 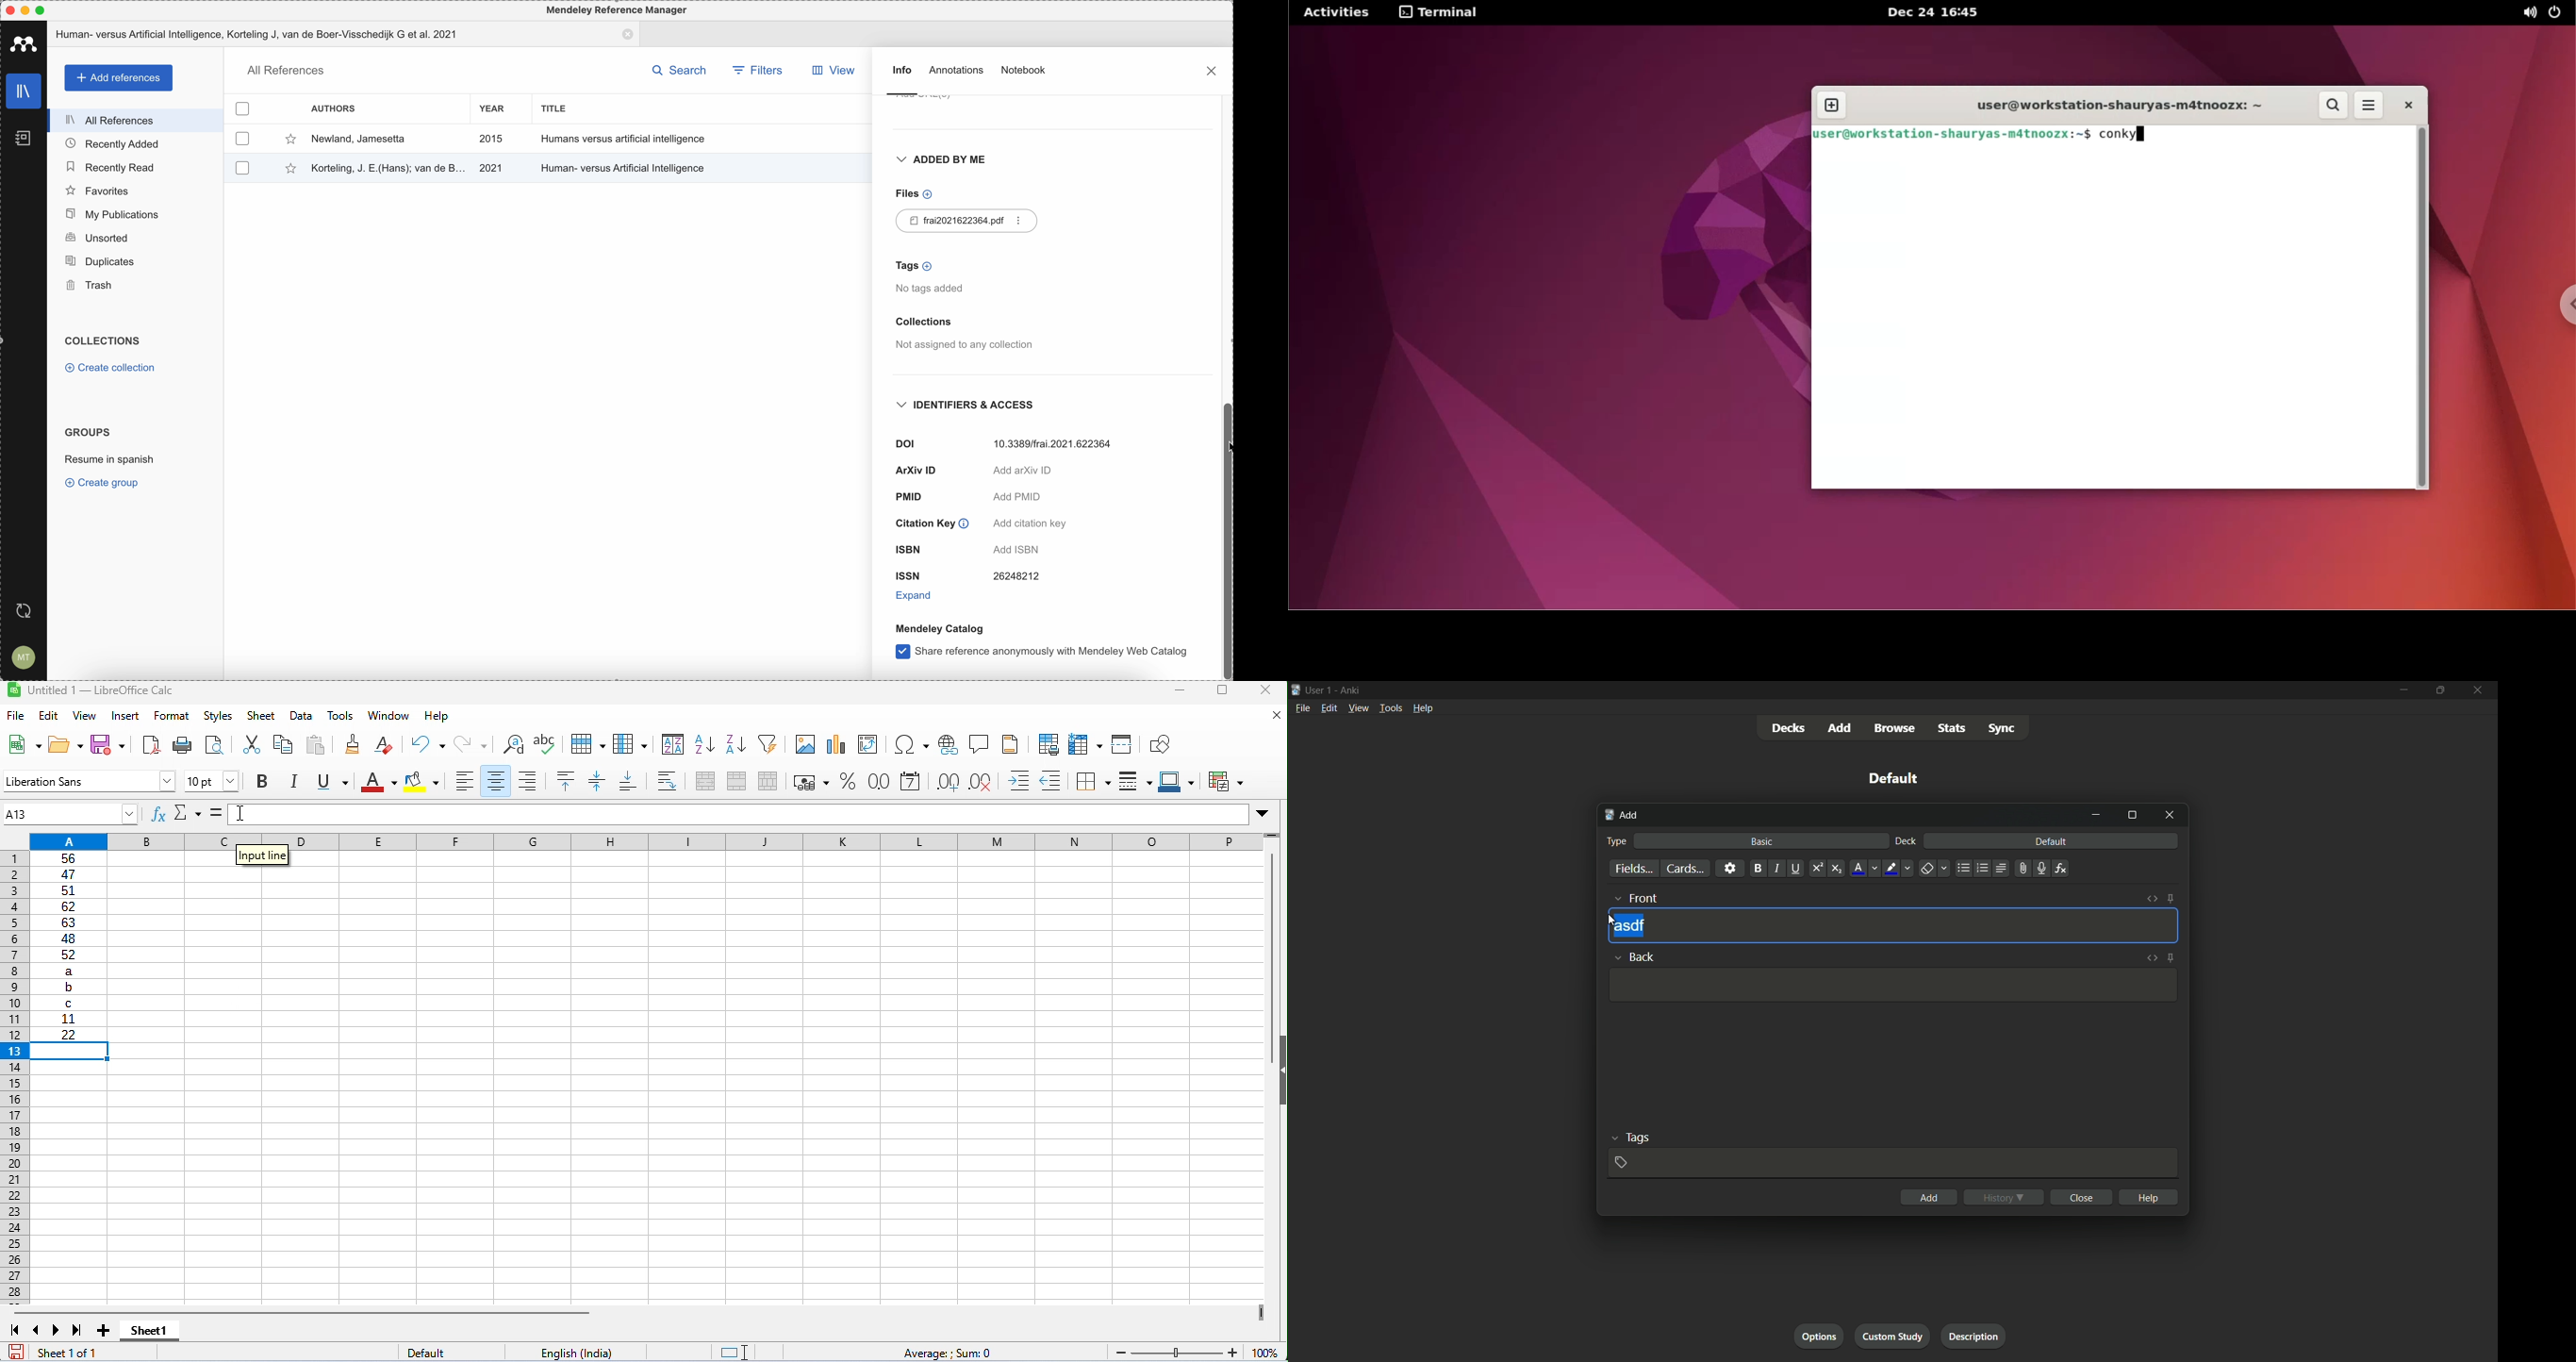 I want to click on toggle html editor, so click(x=2153, y=899).